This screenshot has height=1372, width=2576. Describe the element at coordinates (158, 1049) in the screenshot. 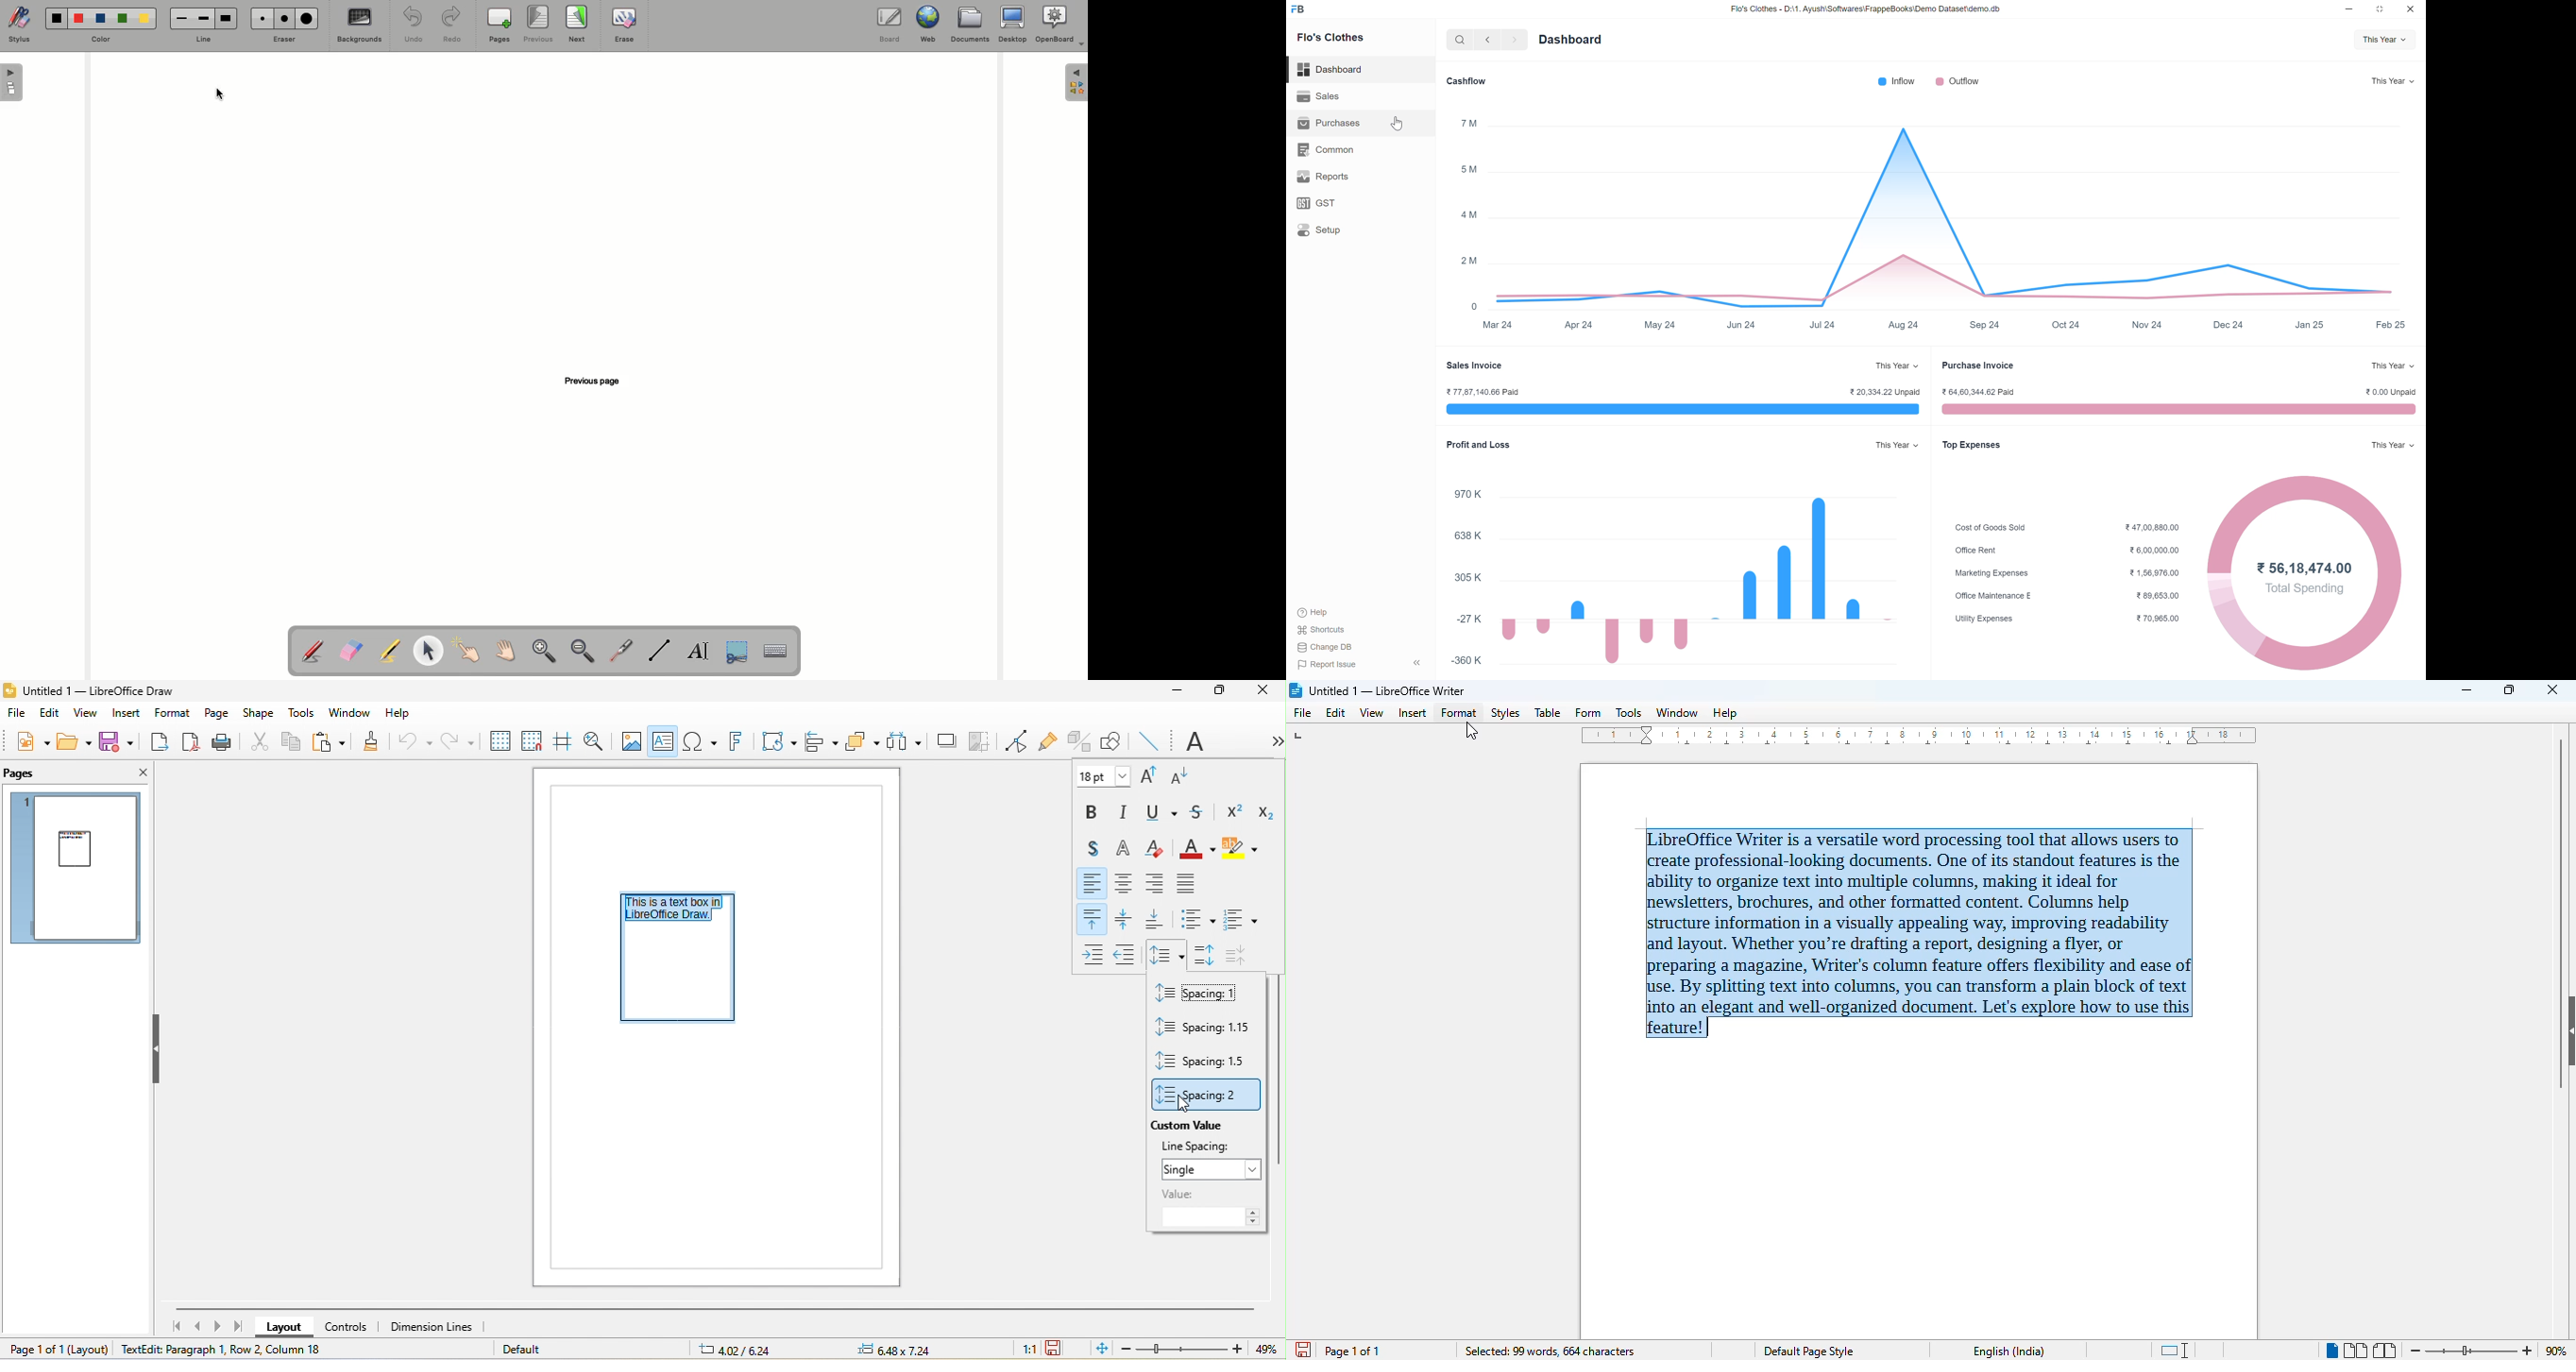

I see `hide` at that location.